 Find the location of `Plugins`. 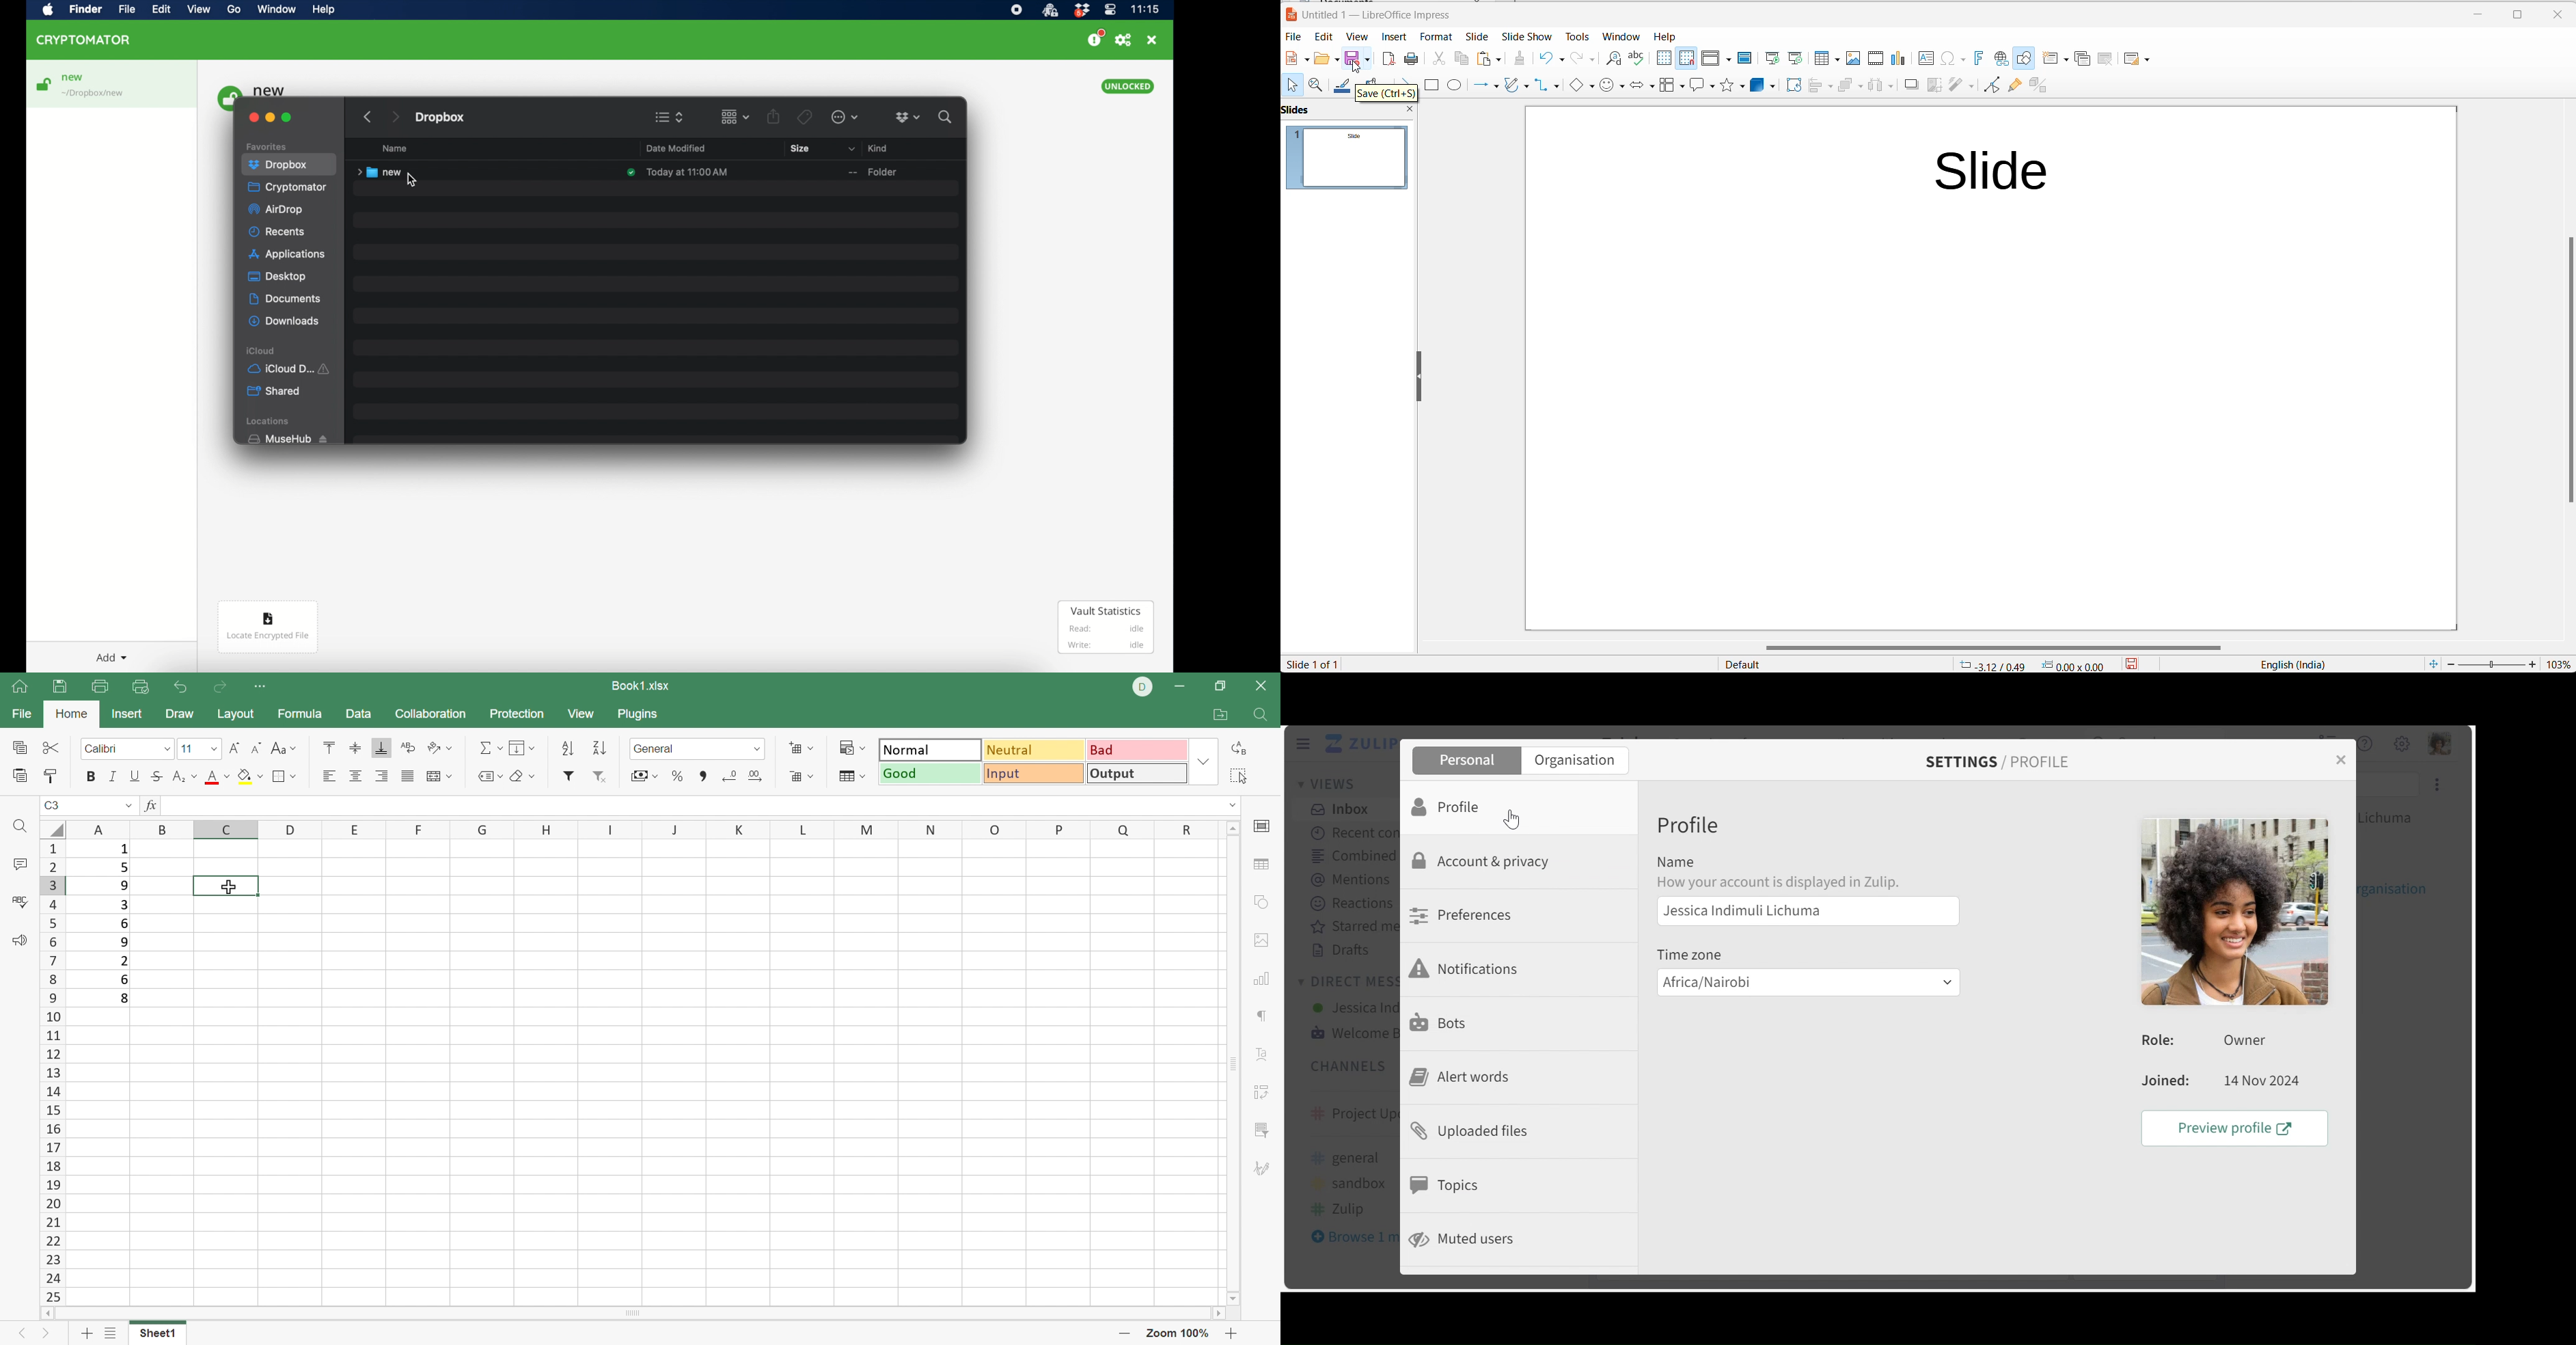

Plugins is located at coordinates (639, 715).